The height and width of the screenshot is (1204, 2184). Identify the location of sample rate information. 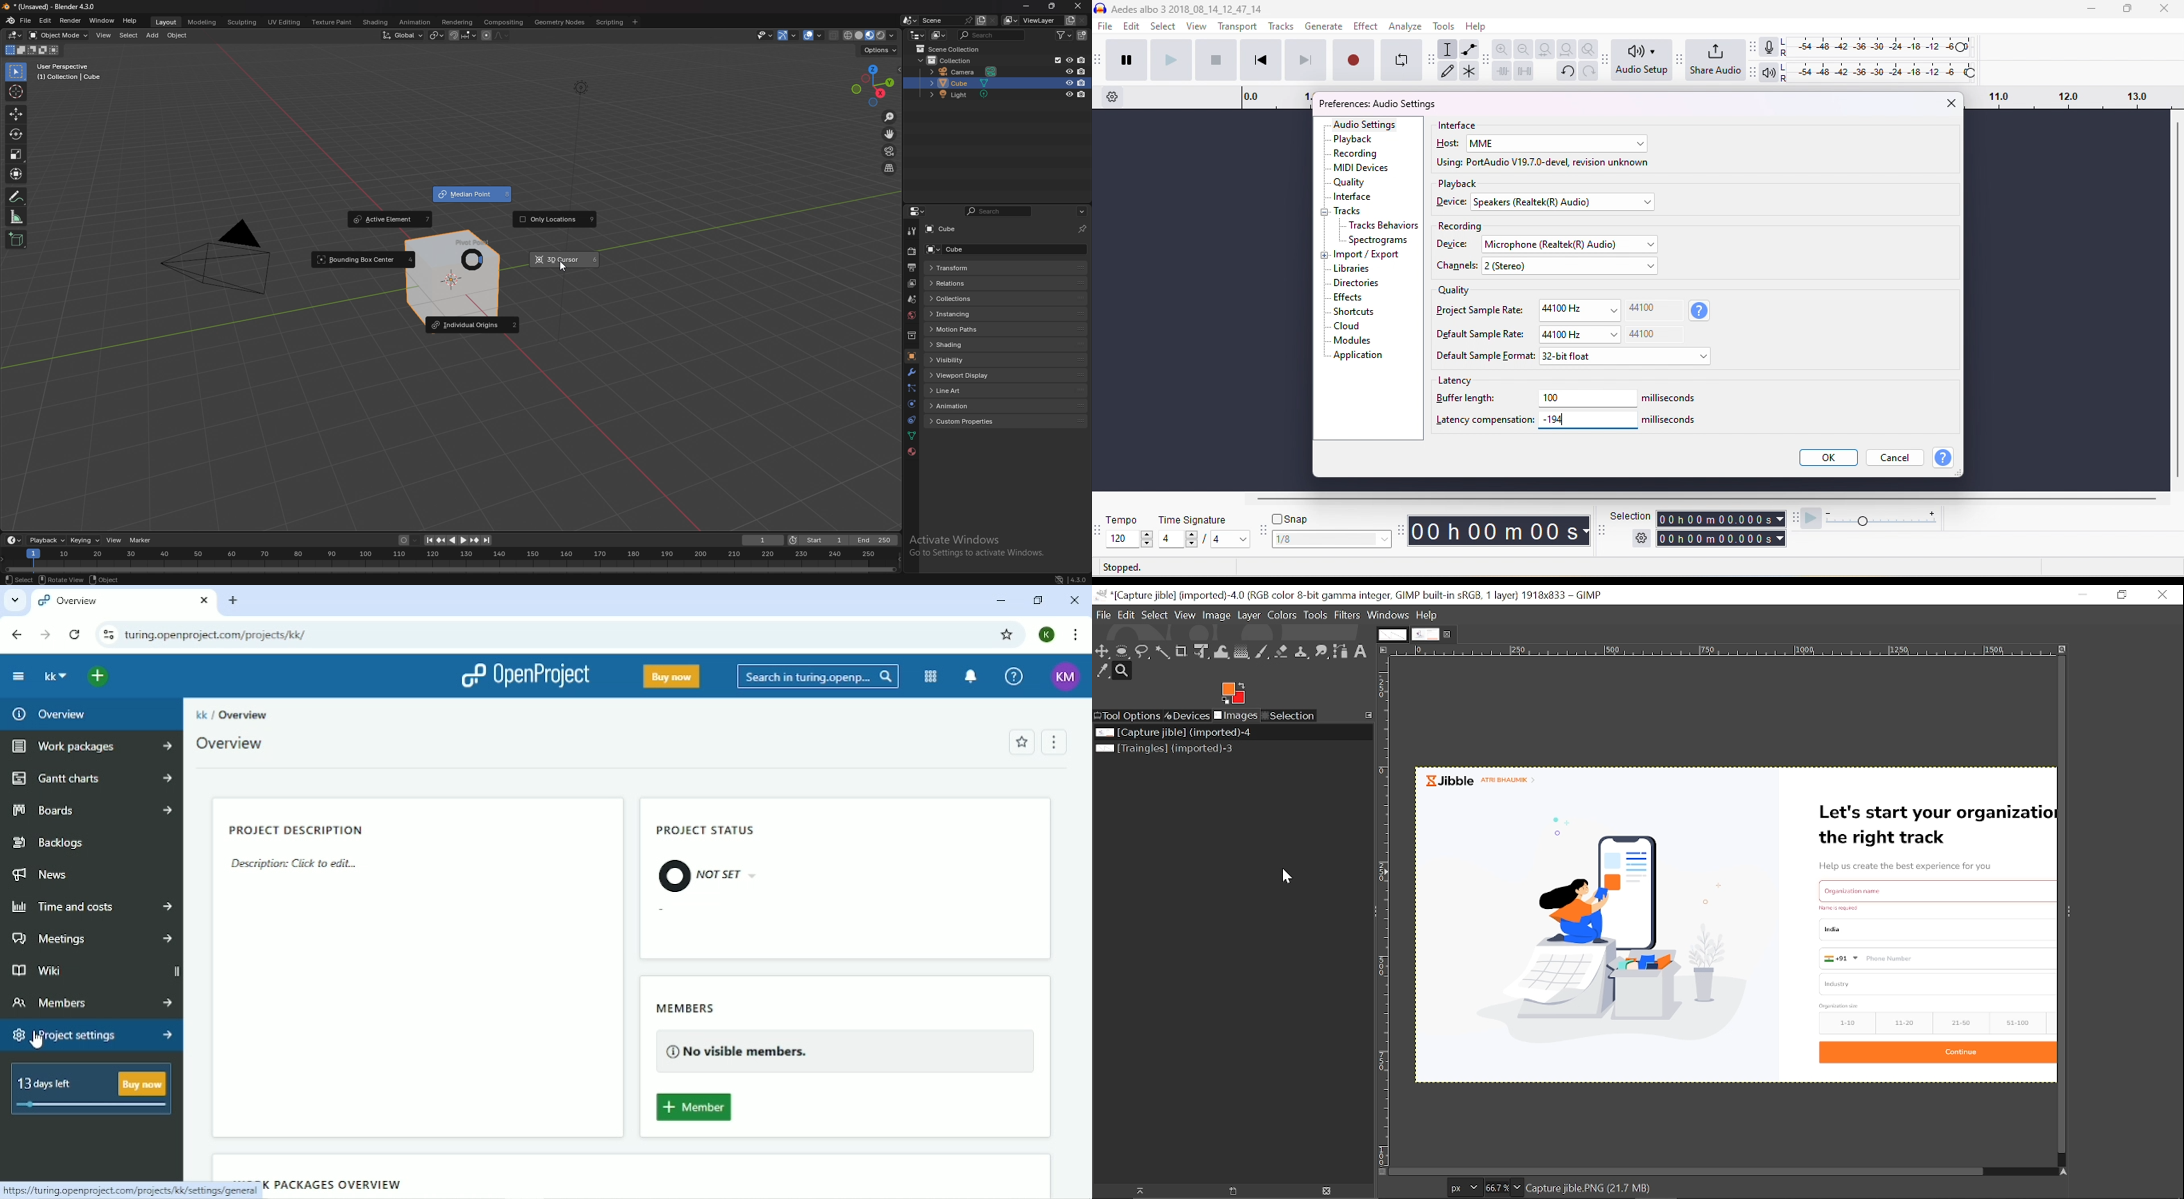
(1700, 311).